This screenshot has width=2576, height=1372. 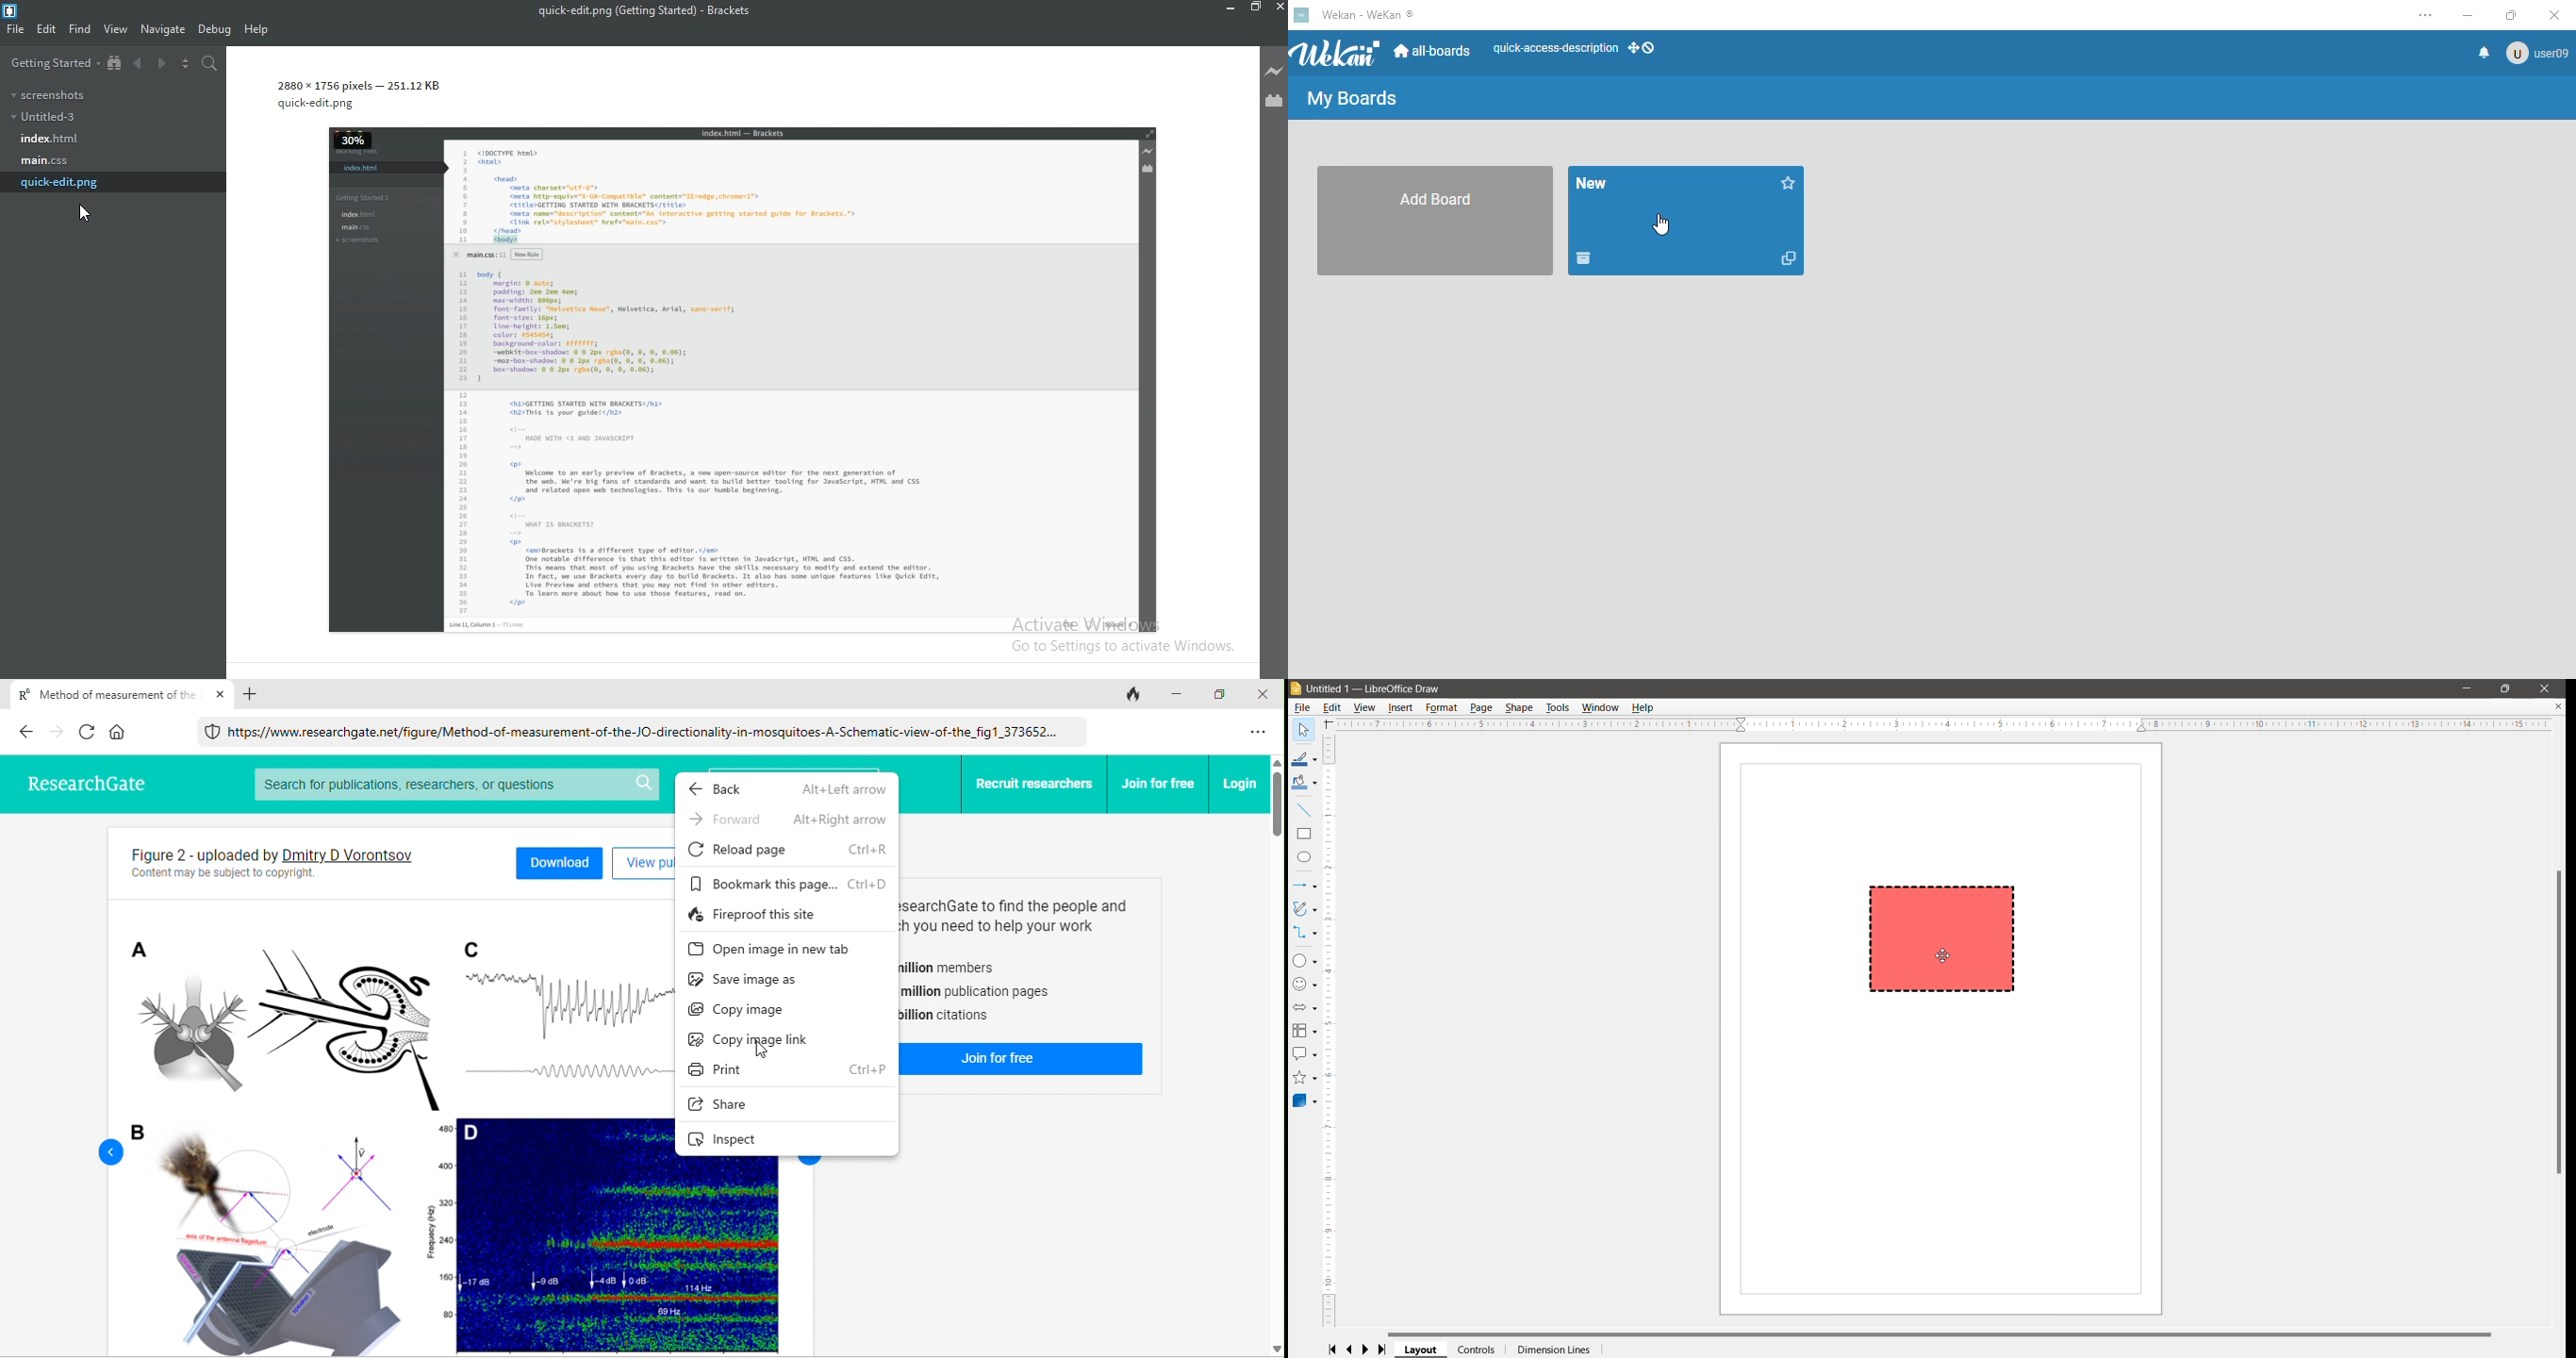 I want to click on Line Color, so click(x=1305, y=760).